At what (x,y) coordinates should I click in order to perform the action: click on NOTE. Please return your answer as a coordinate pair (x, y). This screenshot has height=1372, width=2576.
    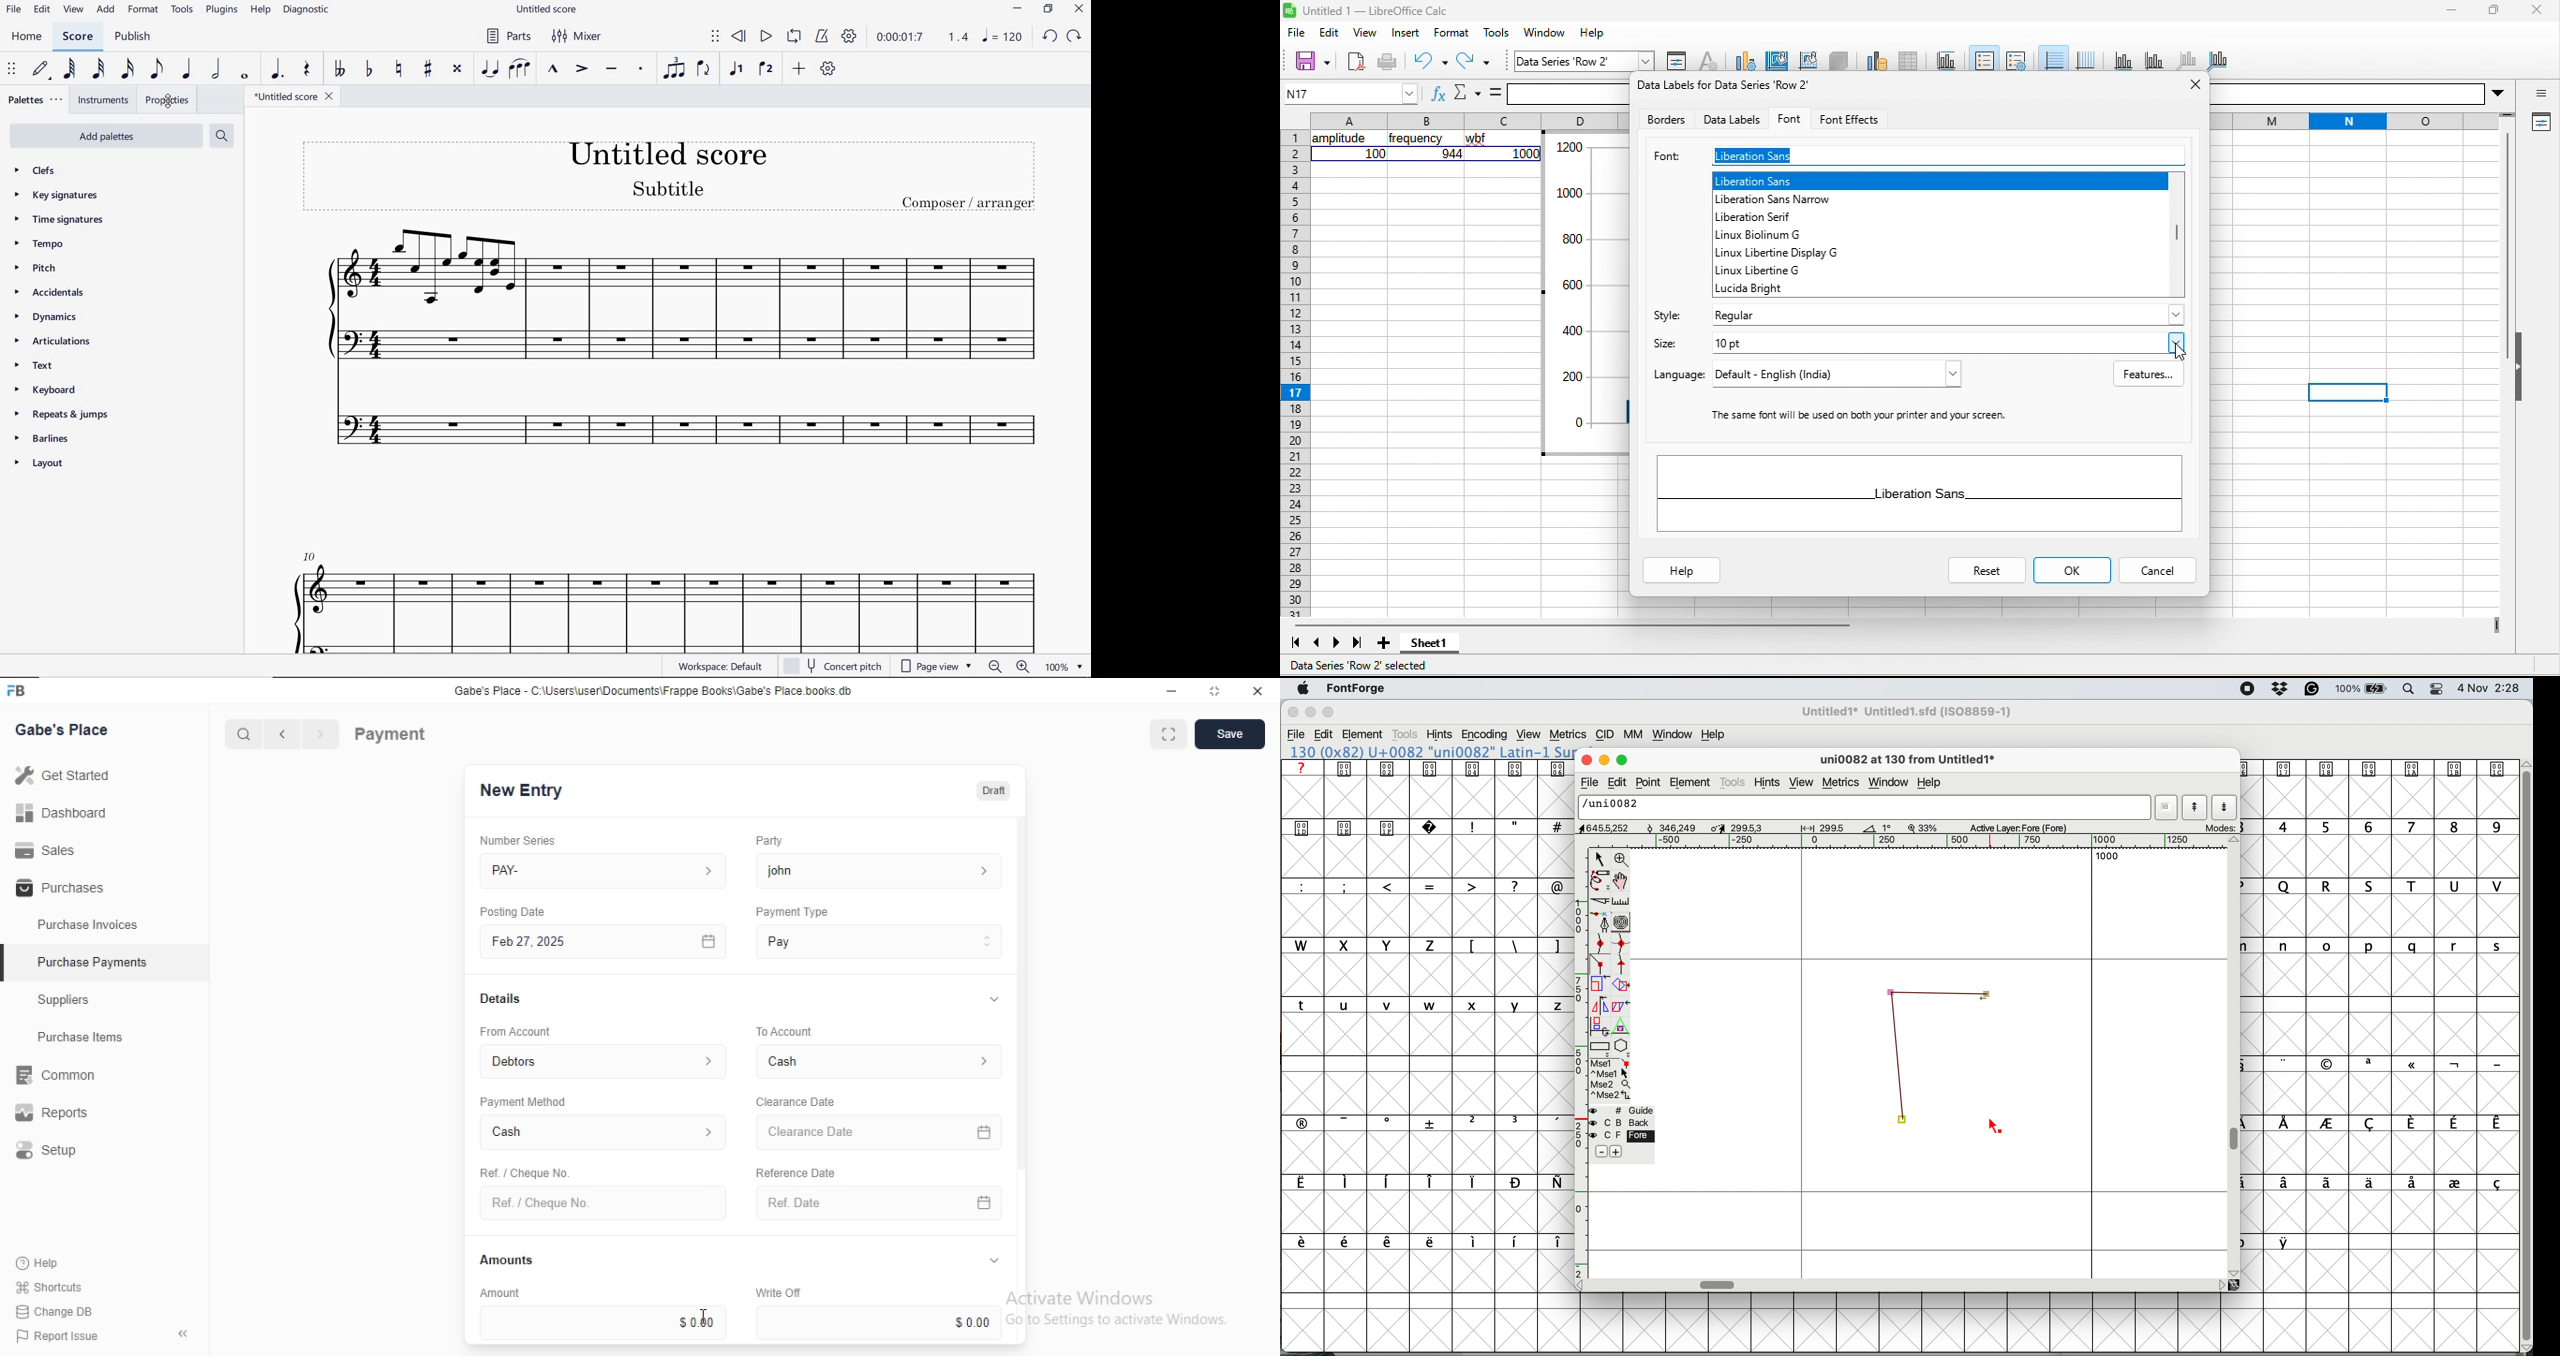
    Looking at the image, I should click on (1001, 37).